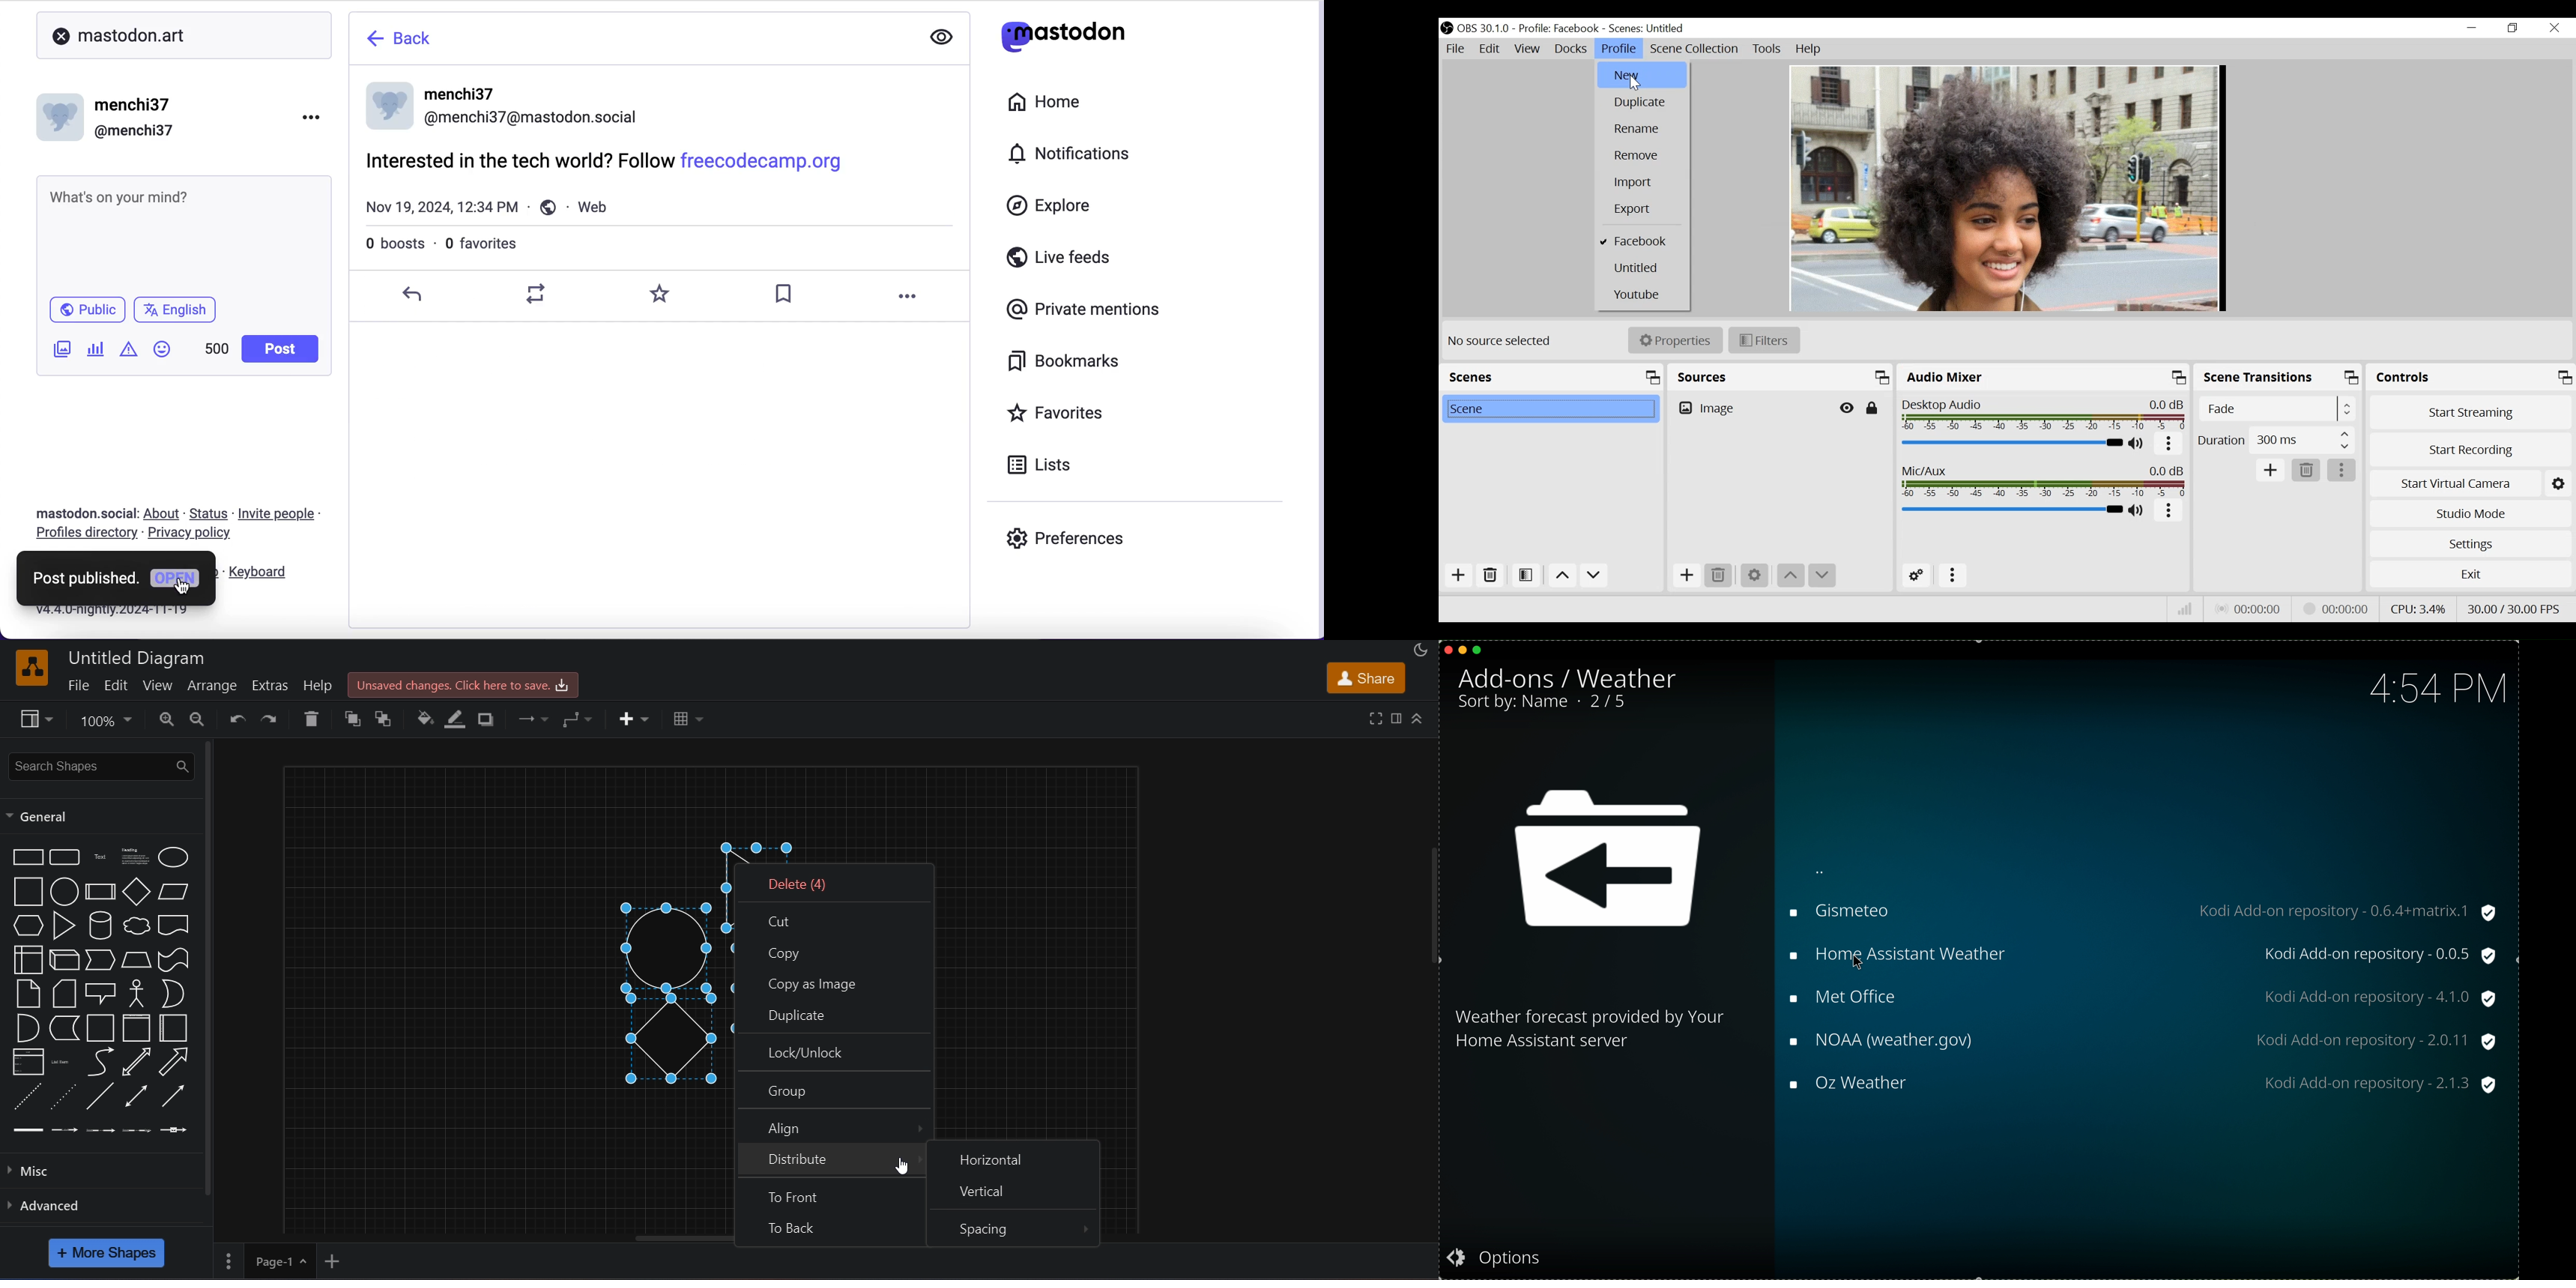  What do you see at coordinates (2185, 610) in the screenshot?
I see `Bitrate` at bounding box center [2185, 610].